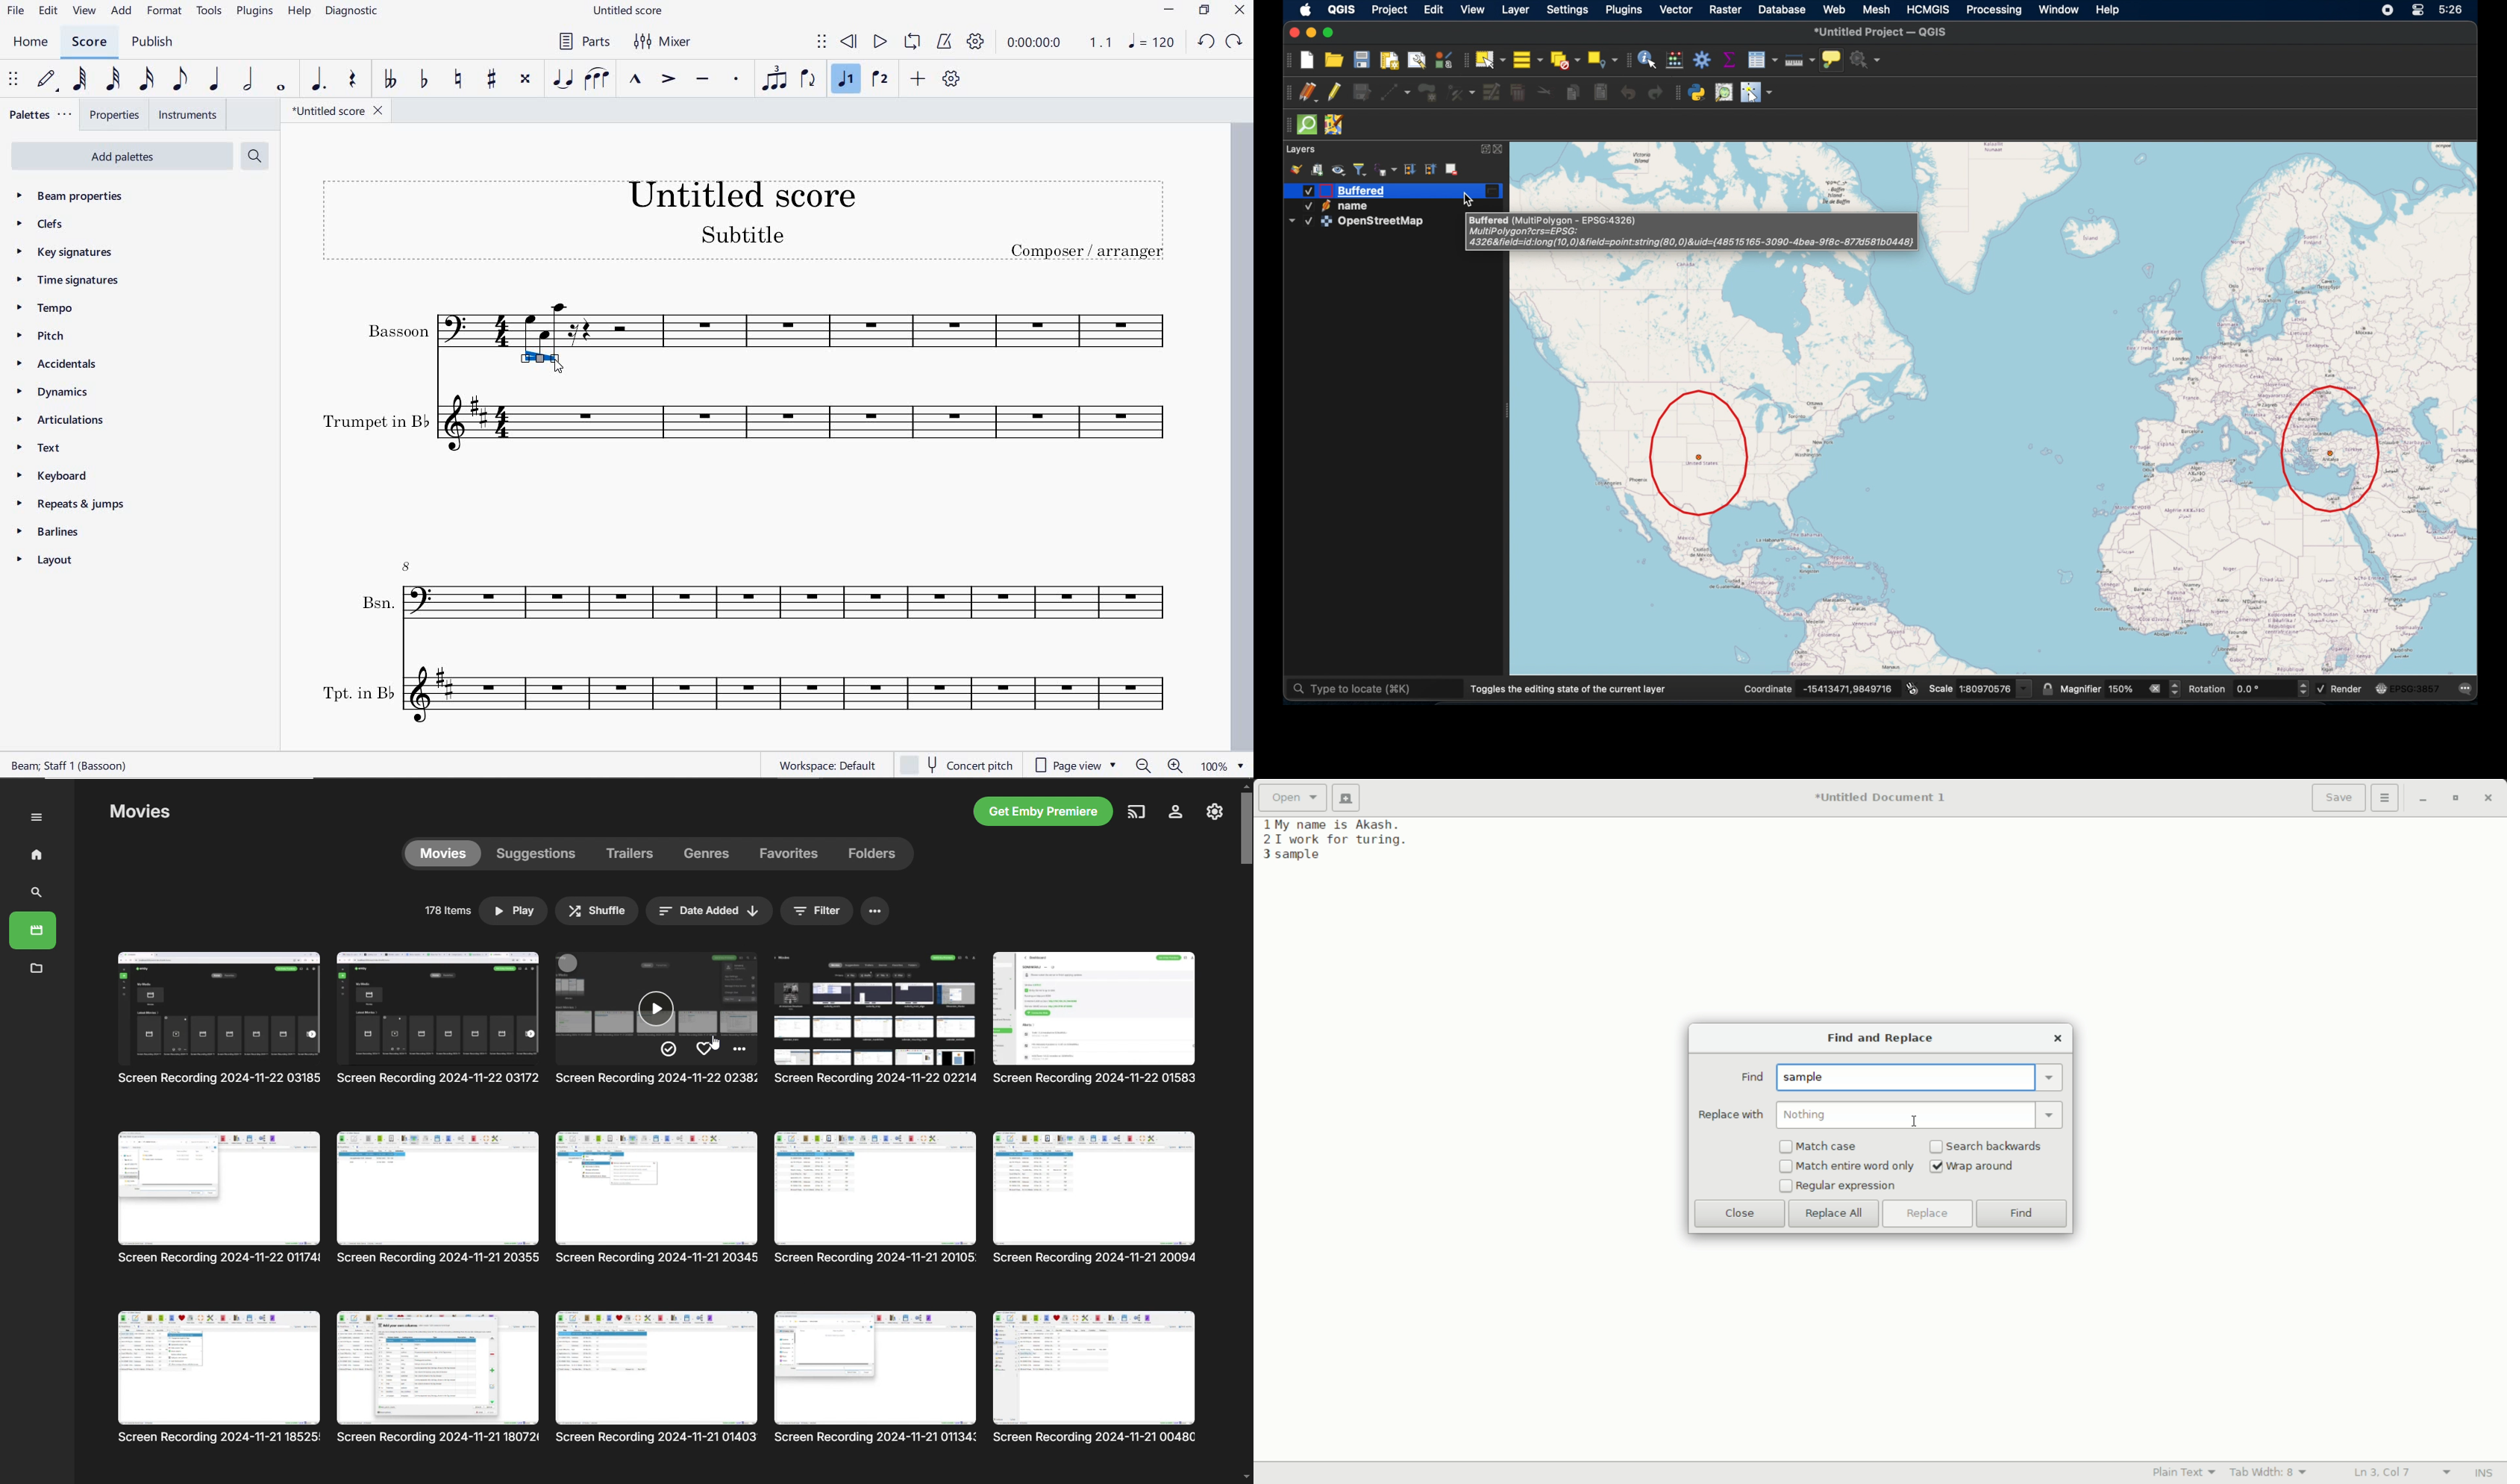 The height and width of the screenshot is (1484, 2520). Describe the element at coordinates (633, 854) in the screenshot. I see `trailers` at that location.